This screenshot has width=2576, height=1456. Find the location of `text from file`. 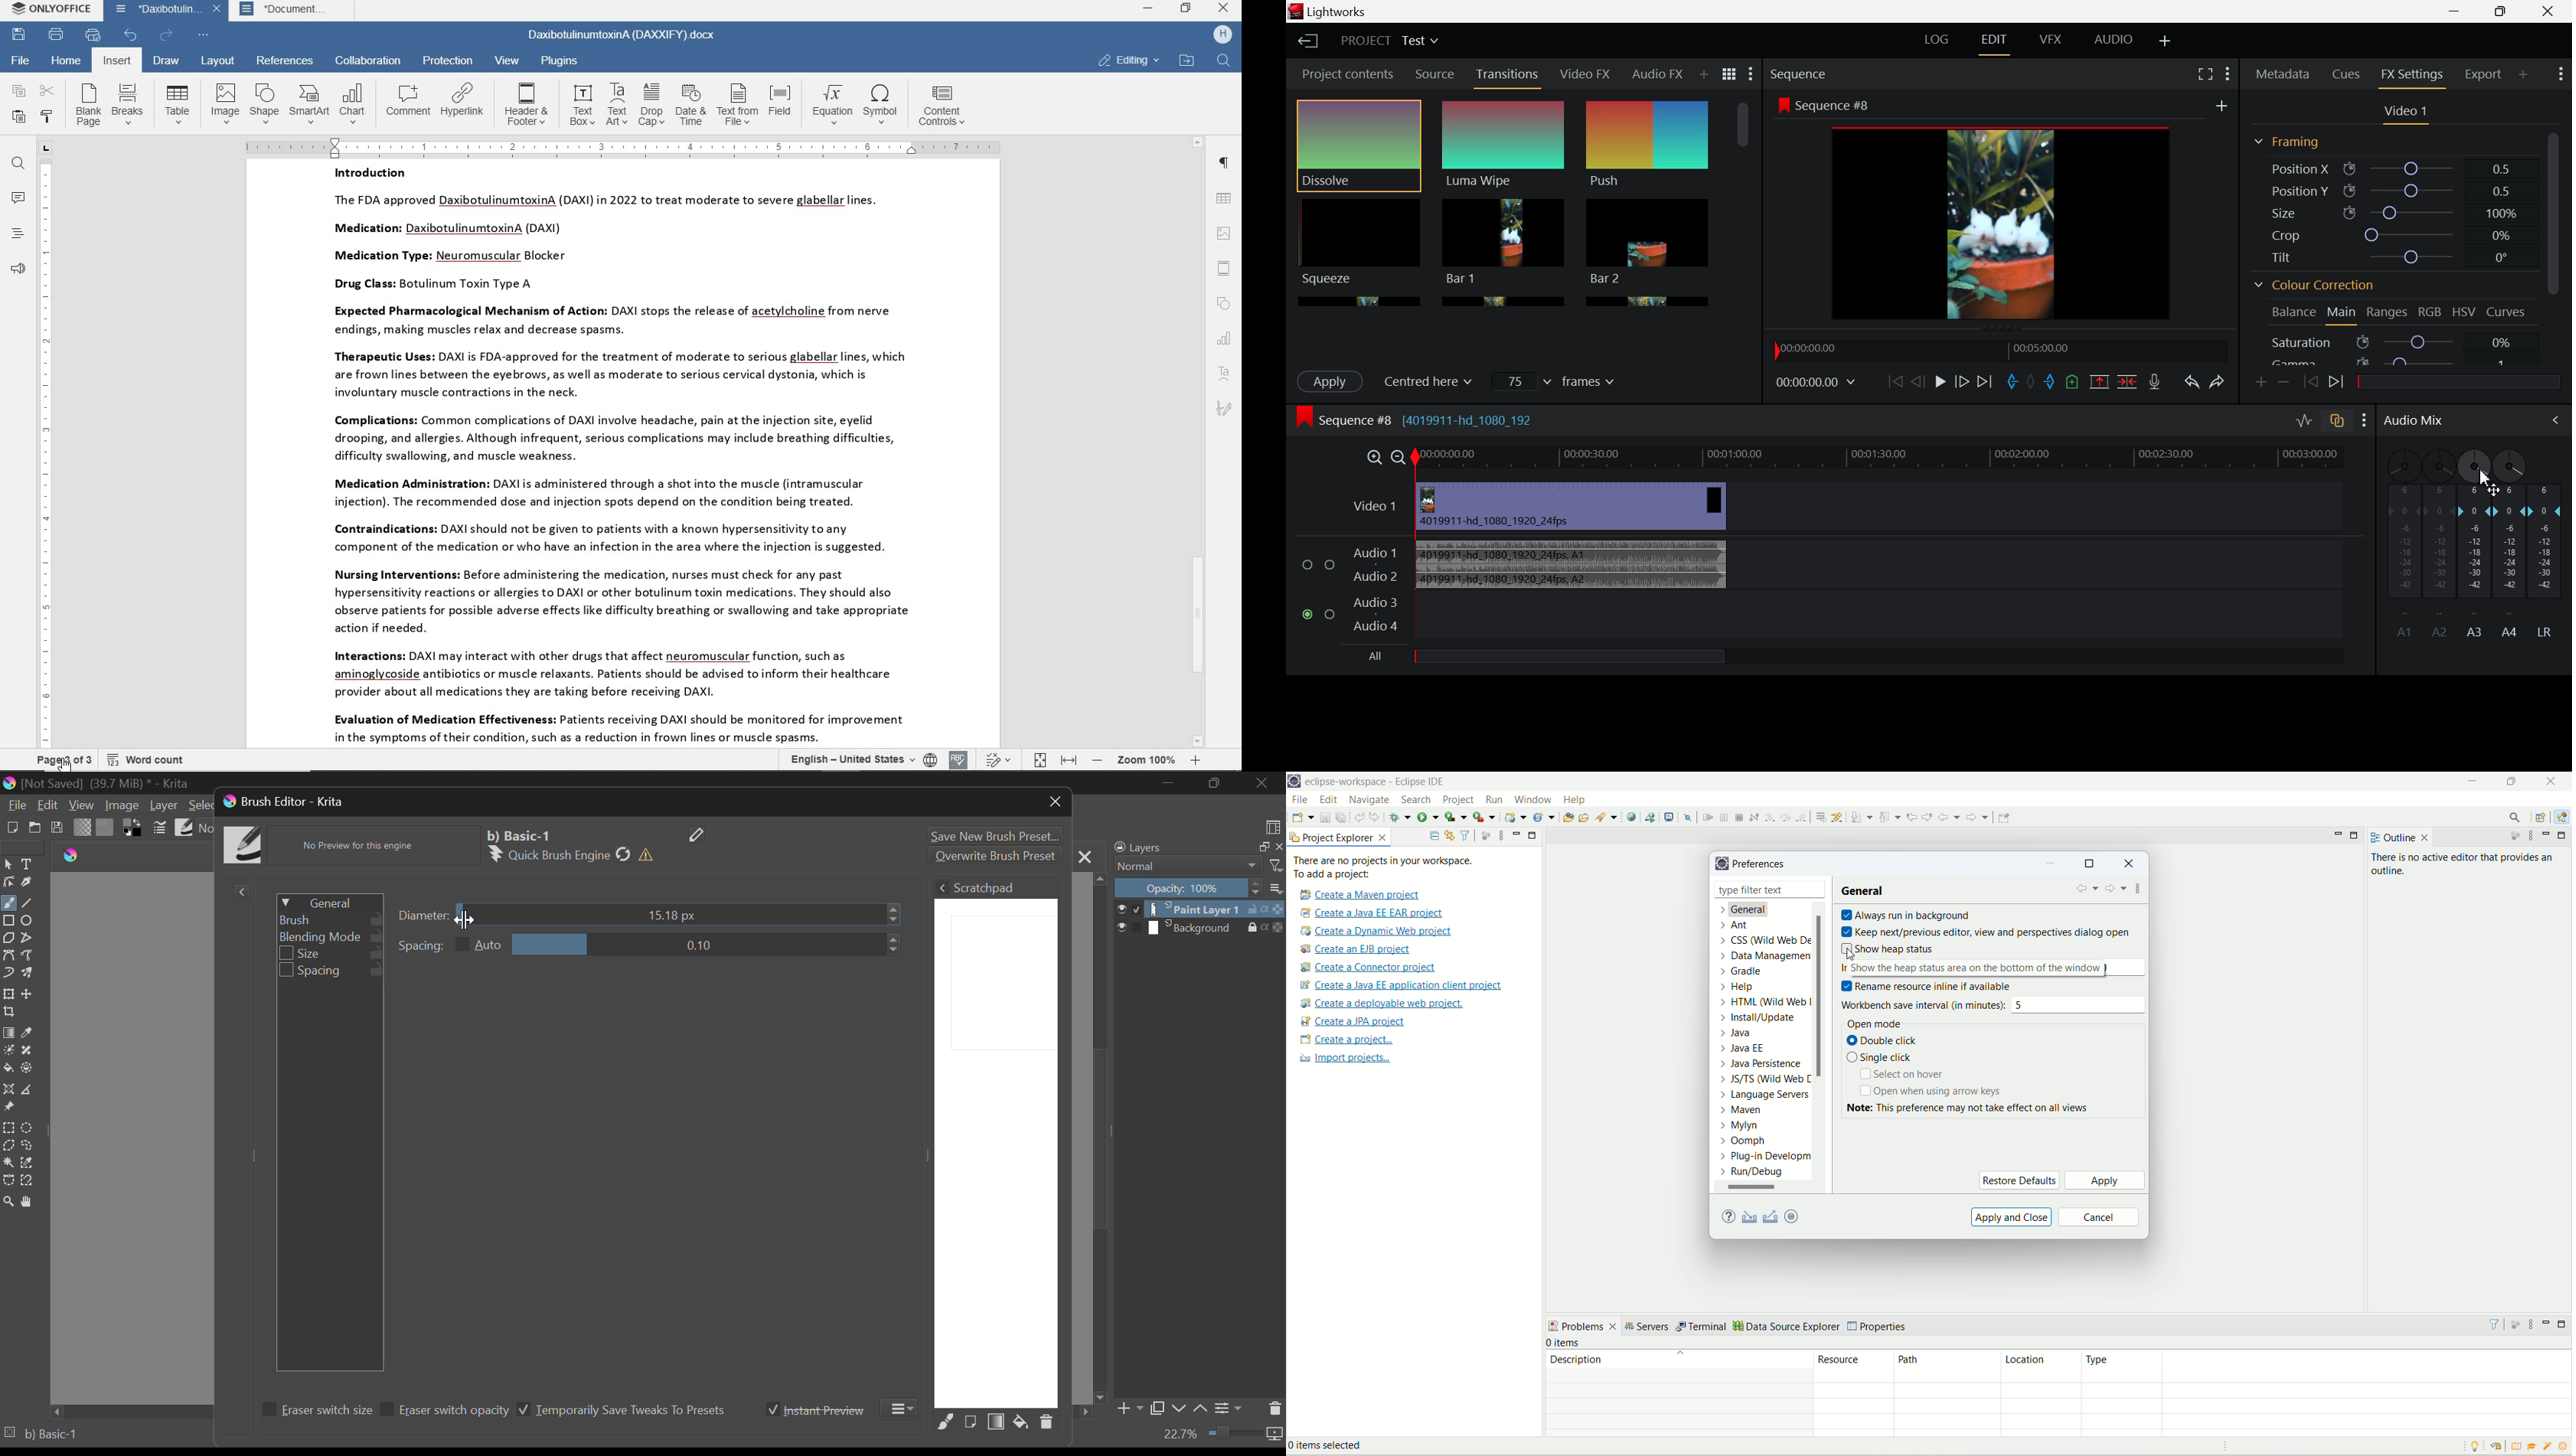

text from file is located at coordinates (738, 106).